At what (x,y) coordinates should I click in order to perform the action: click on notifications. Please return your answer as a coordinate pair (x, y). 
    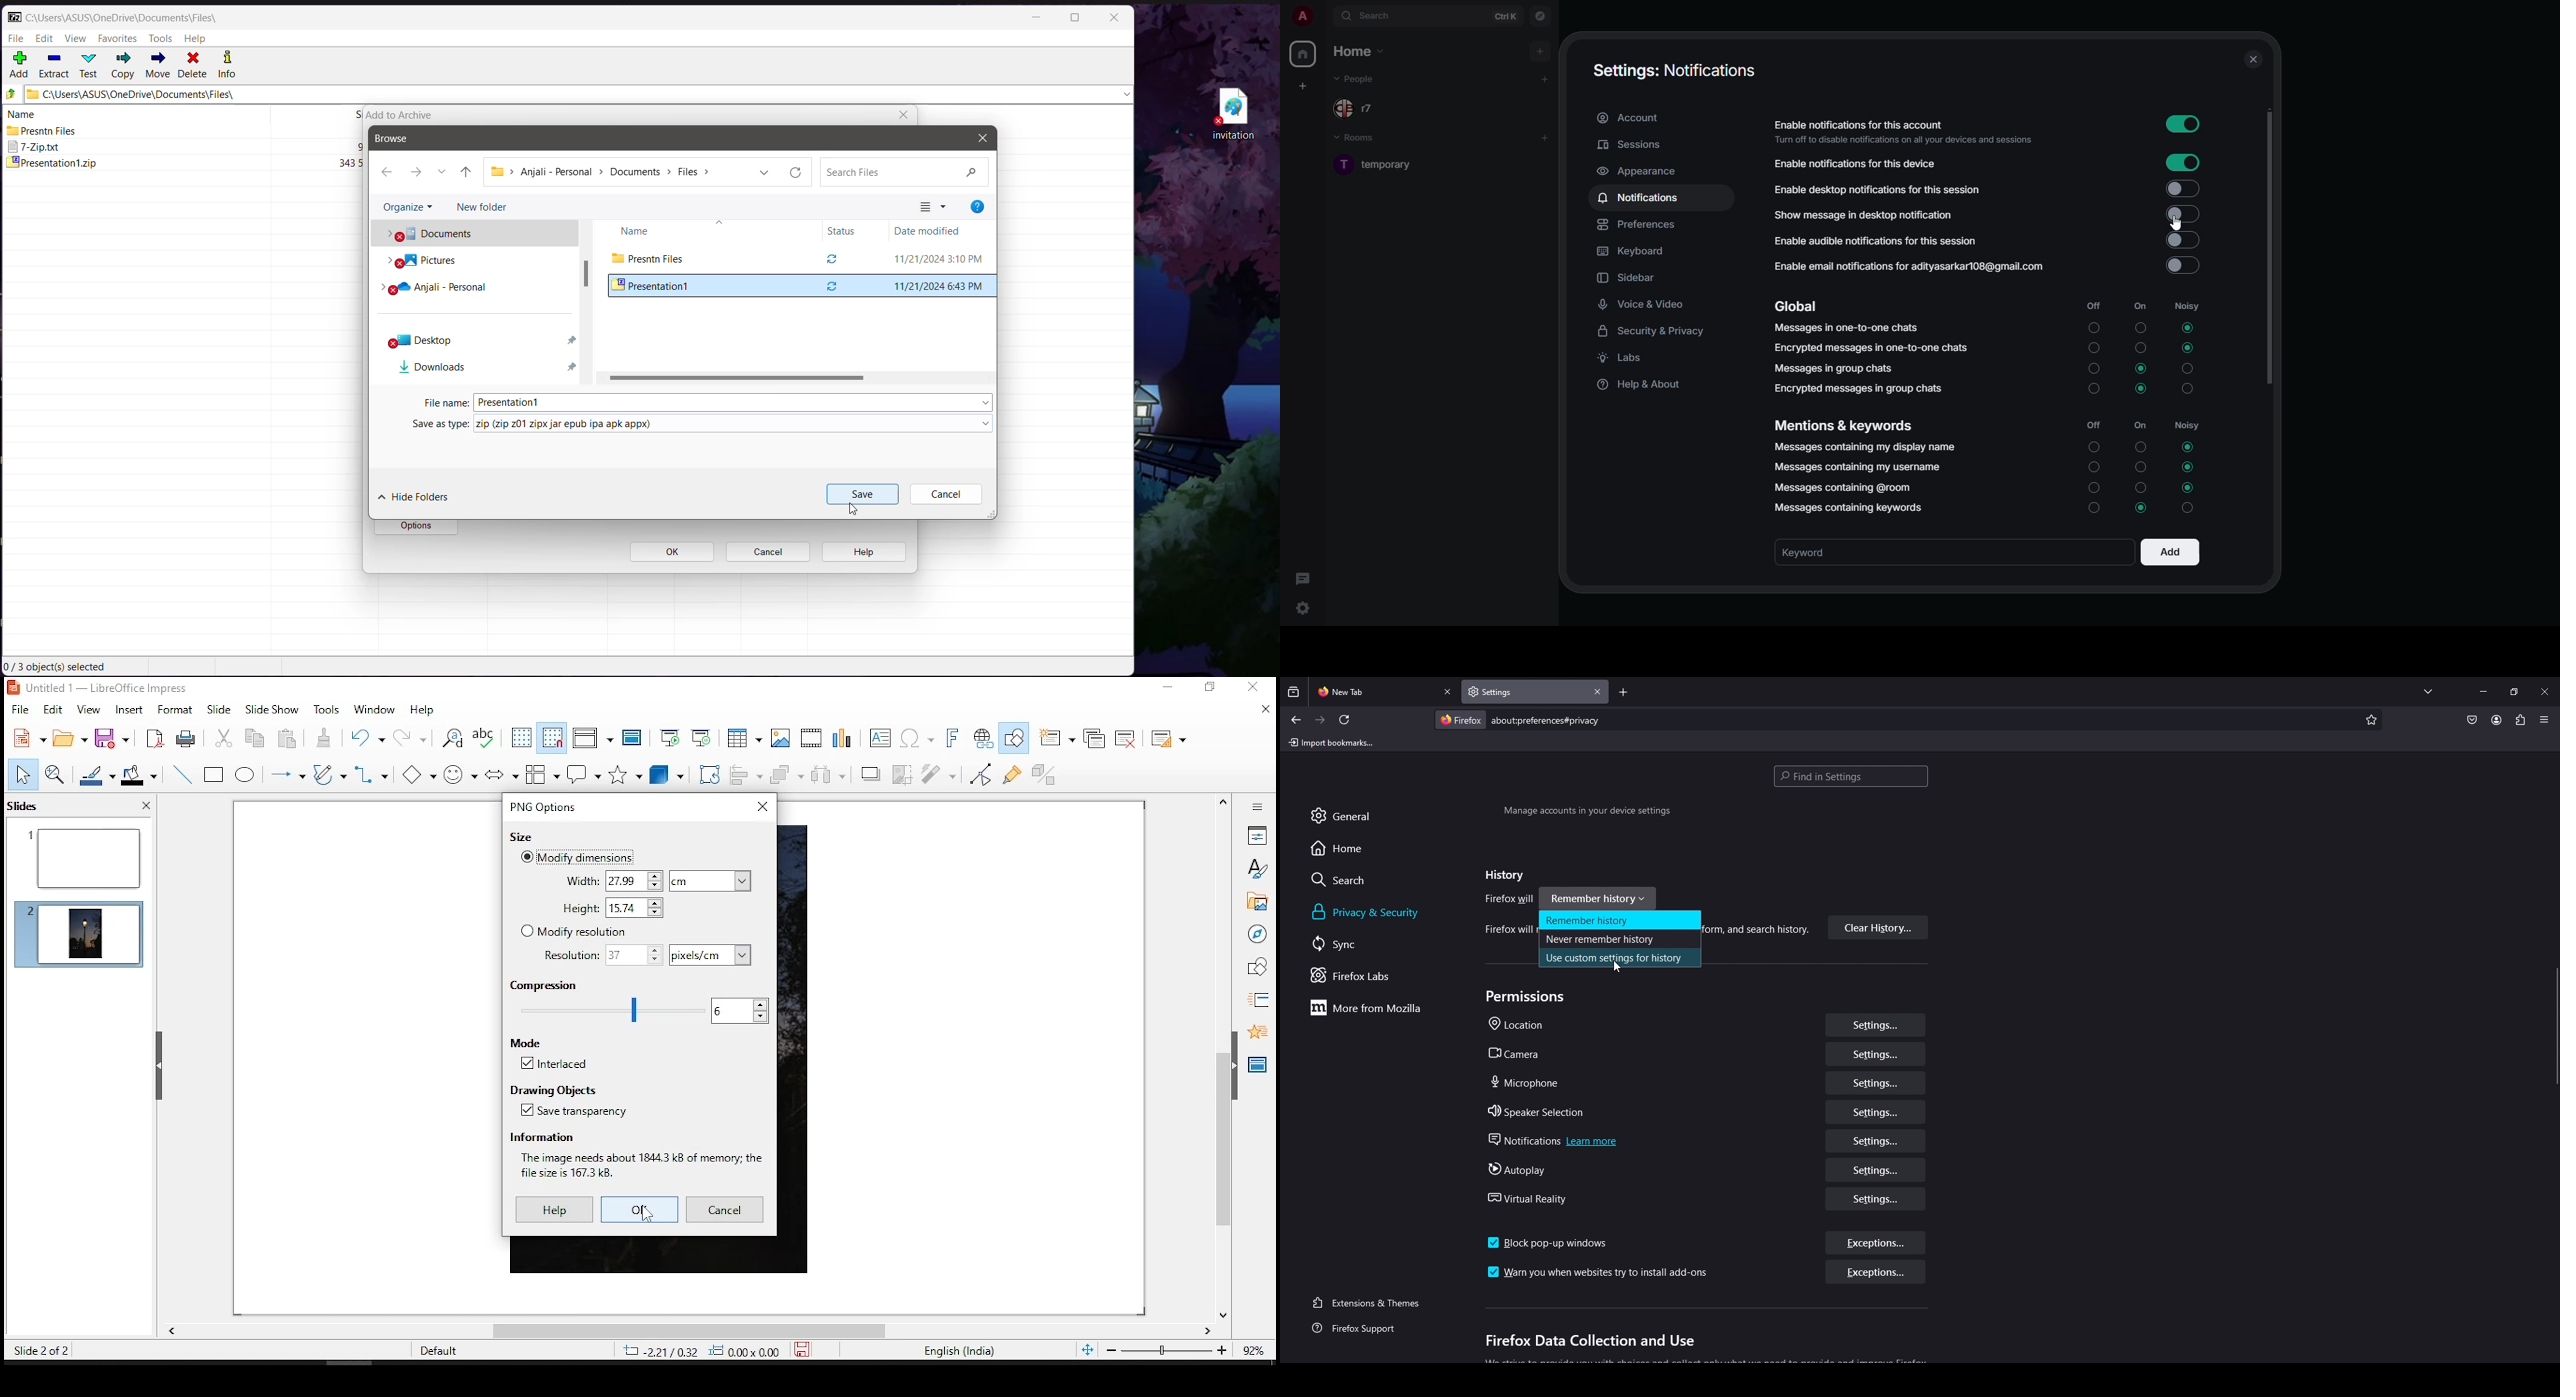
    Looking at the image, I should click on (1557, 1142).